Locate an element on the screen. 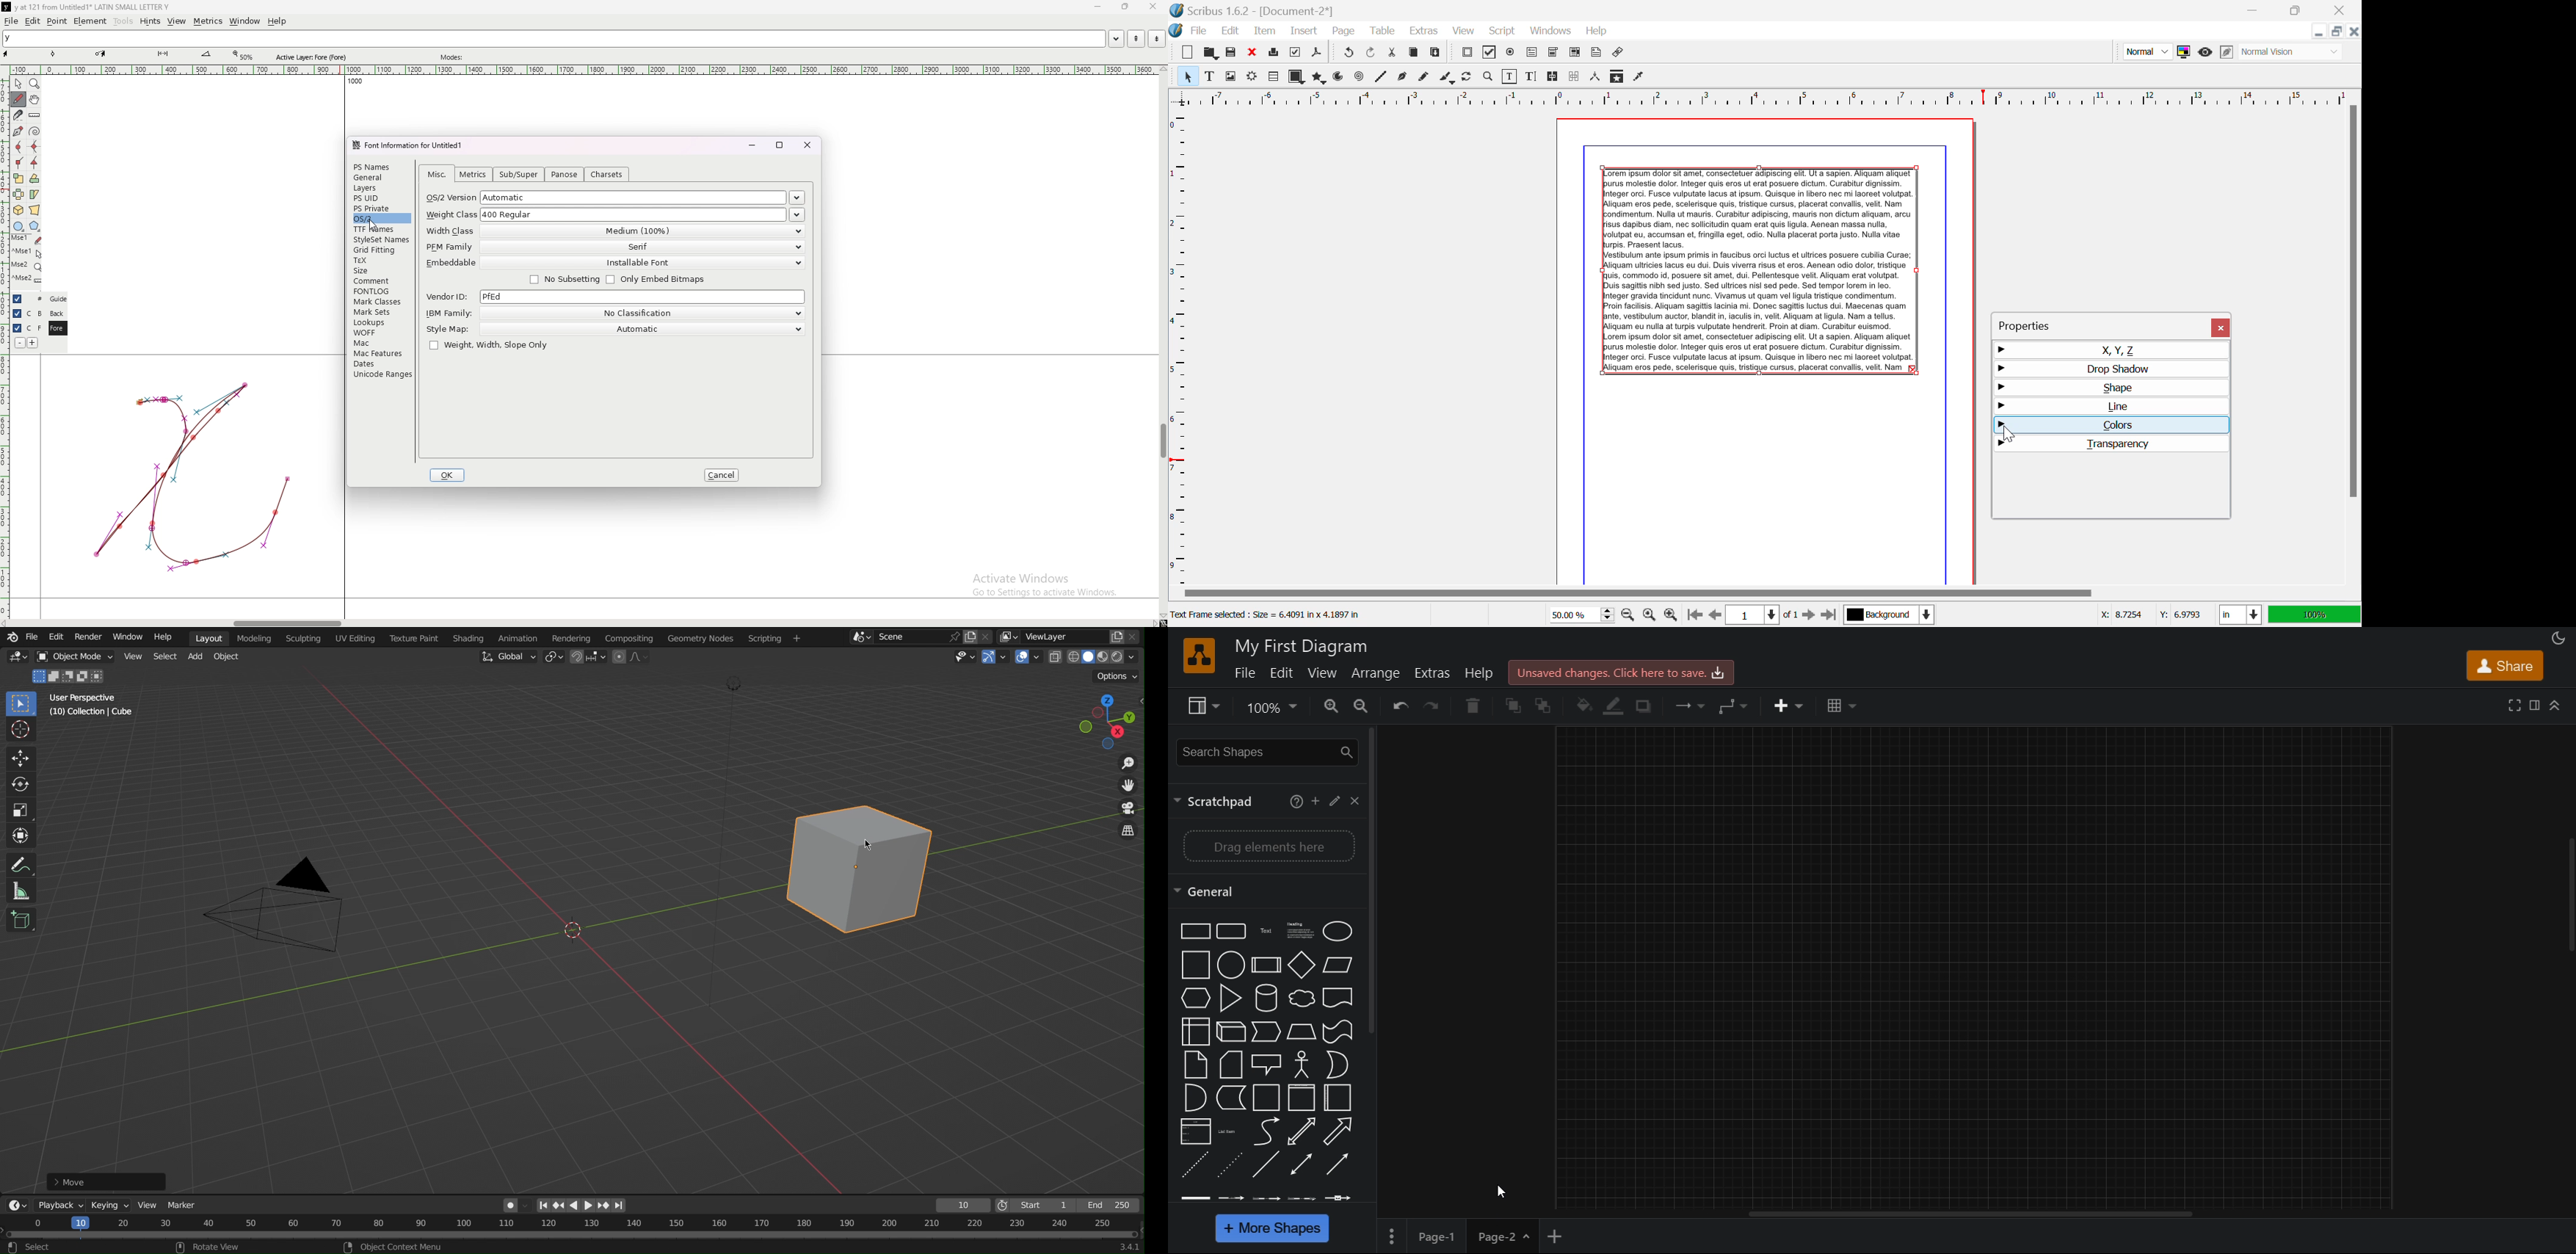 The image size is (2576, 1260). Script is located at coordinates (1503, 30).